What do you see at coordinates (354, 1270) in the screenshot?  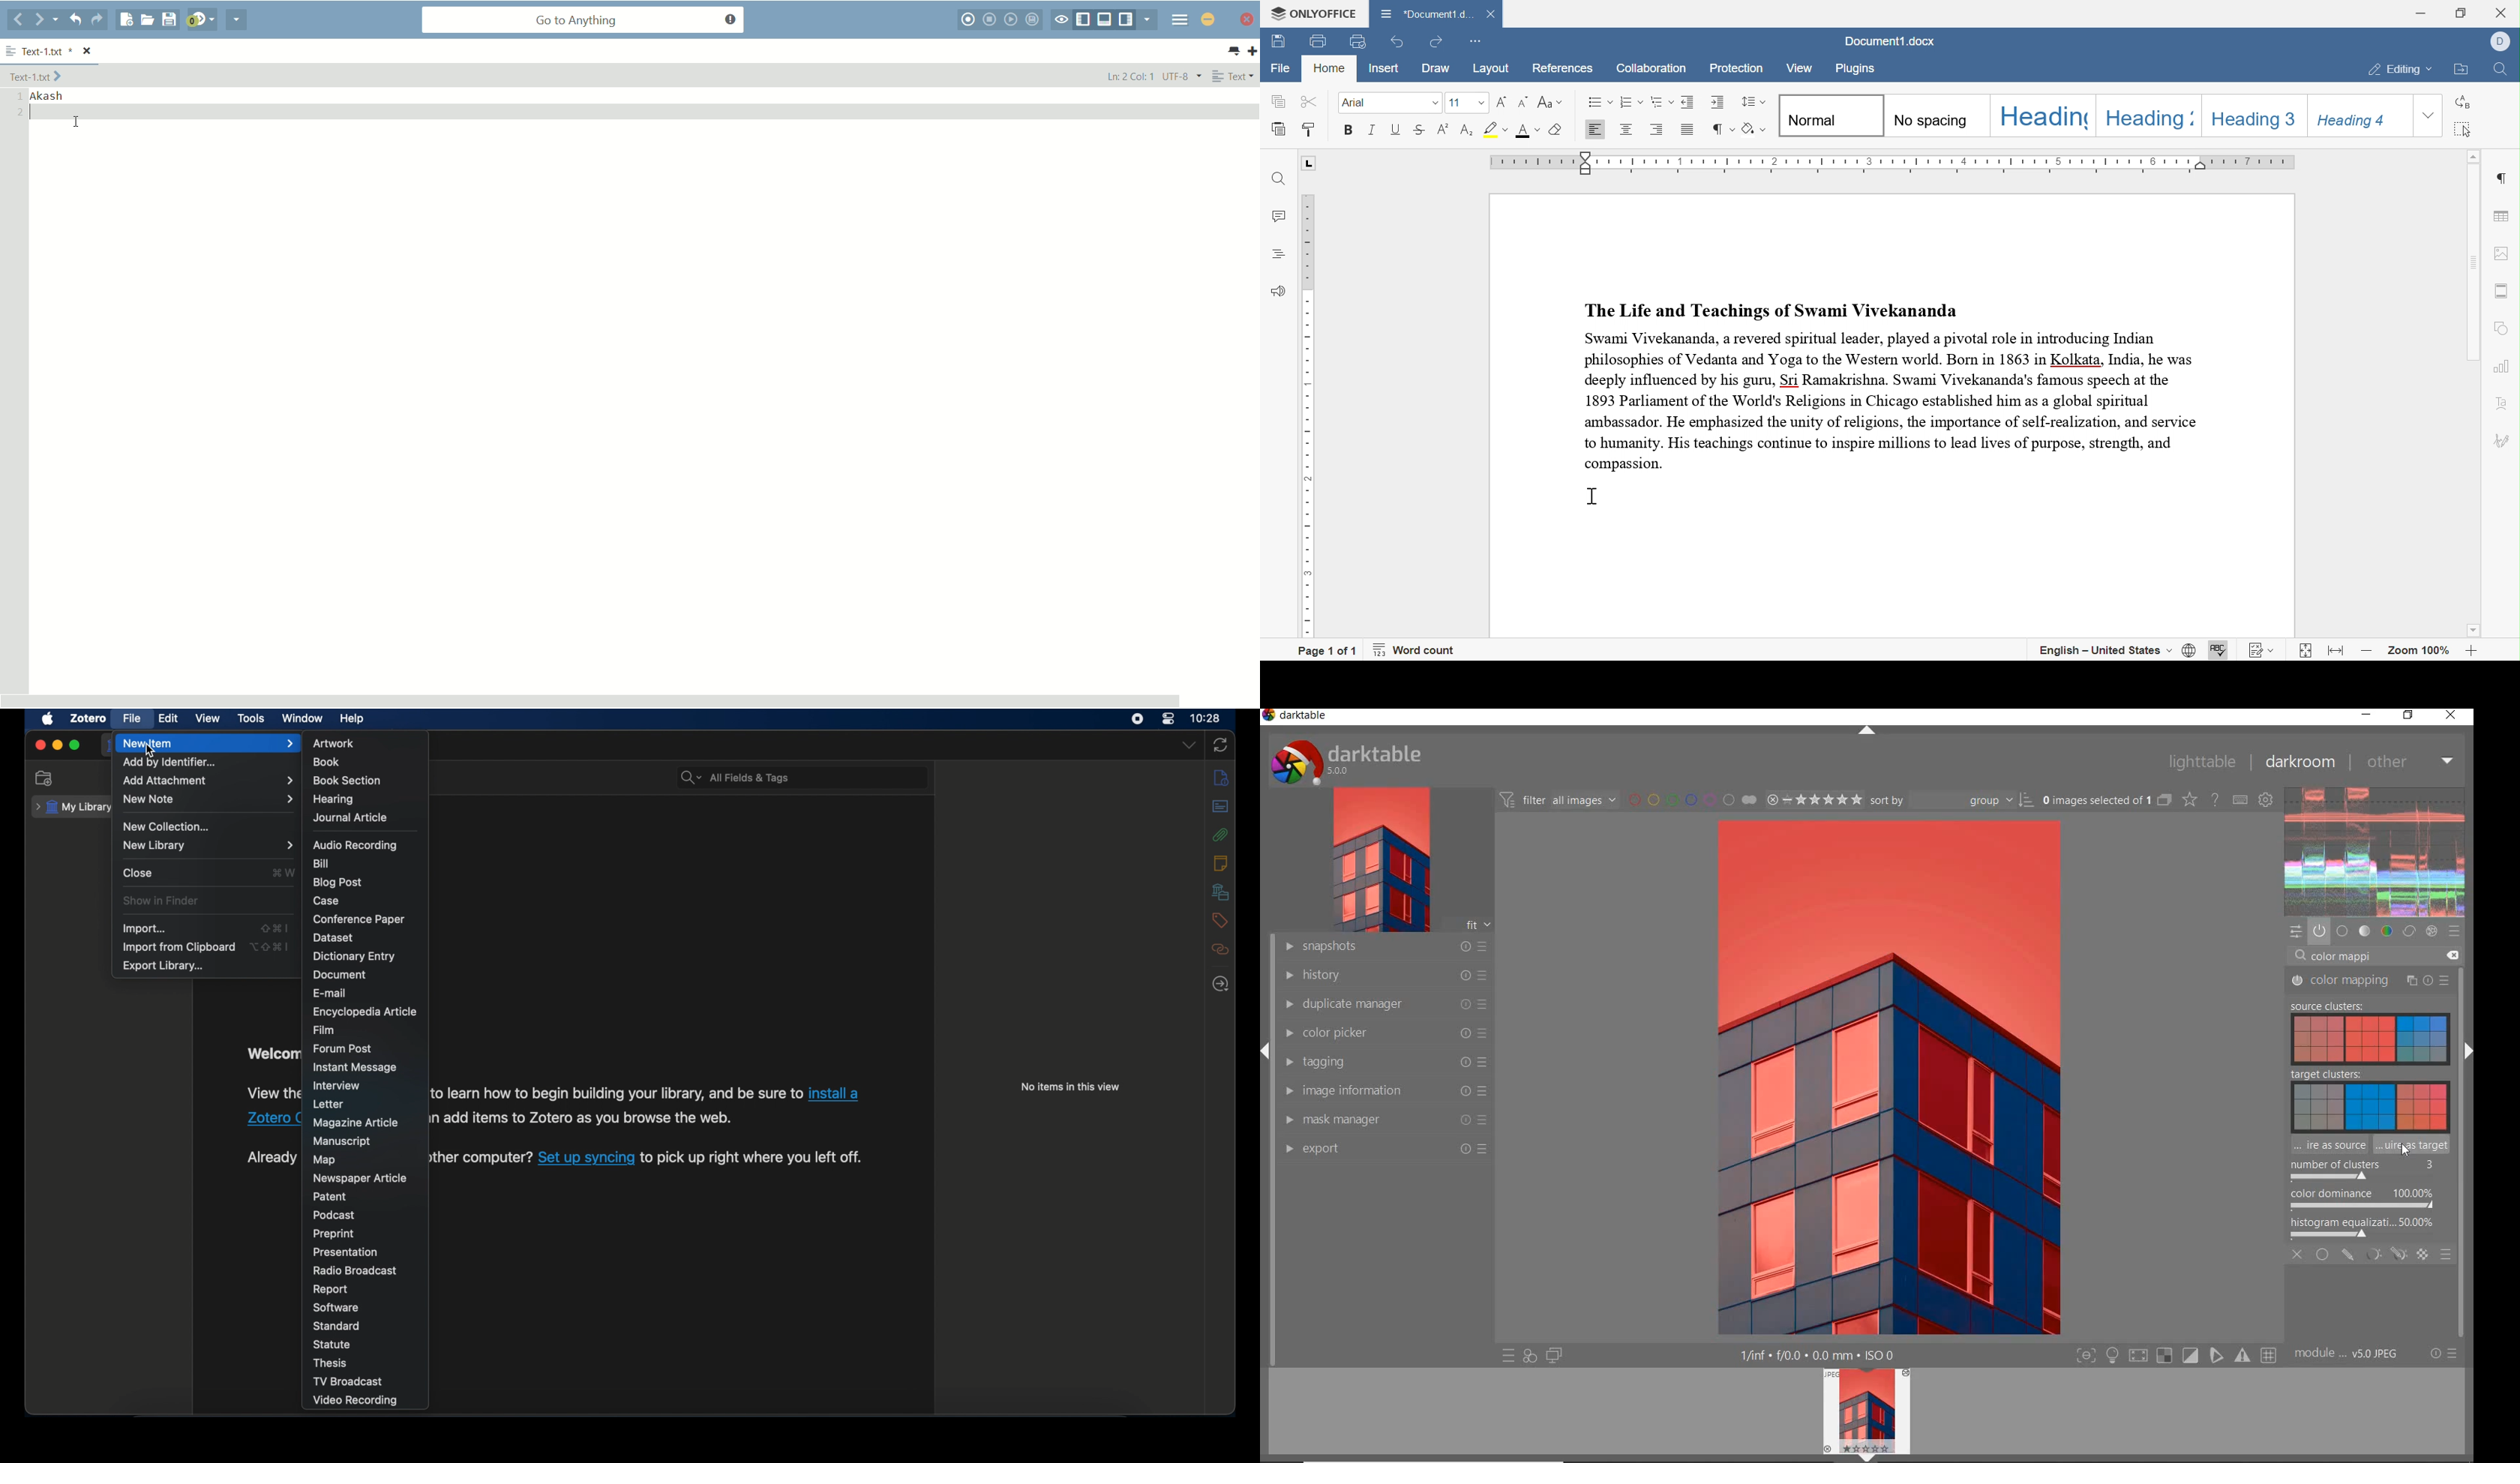 I see `radio broadcast` at bounding box center [354, 1270].